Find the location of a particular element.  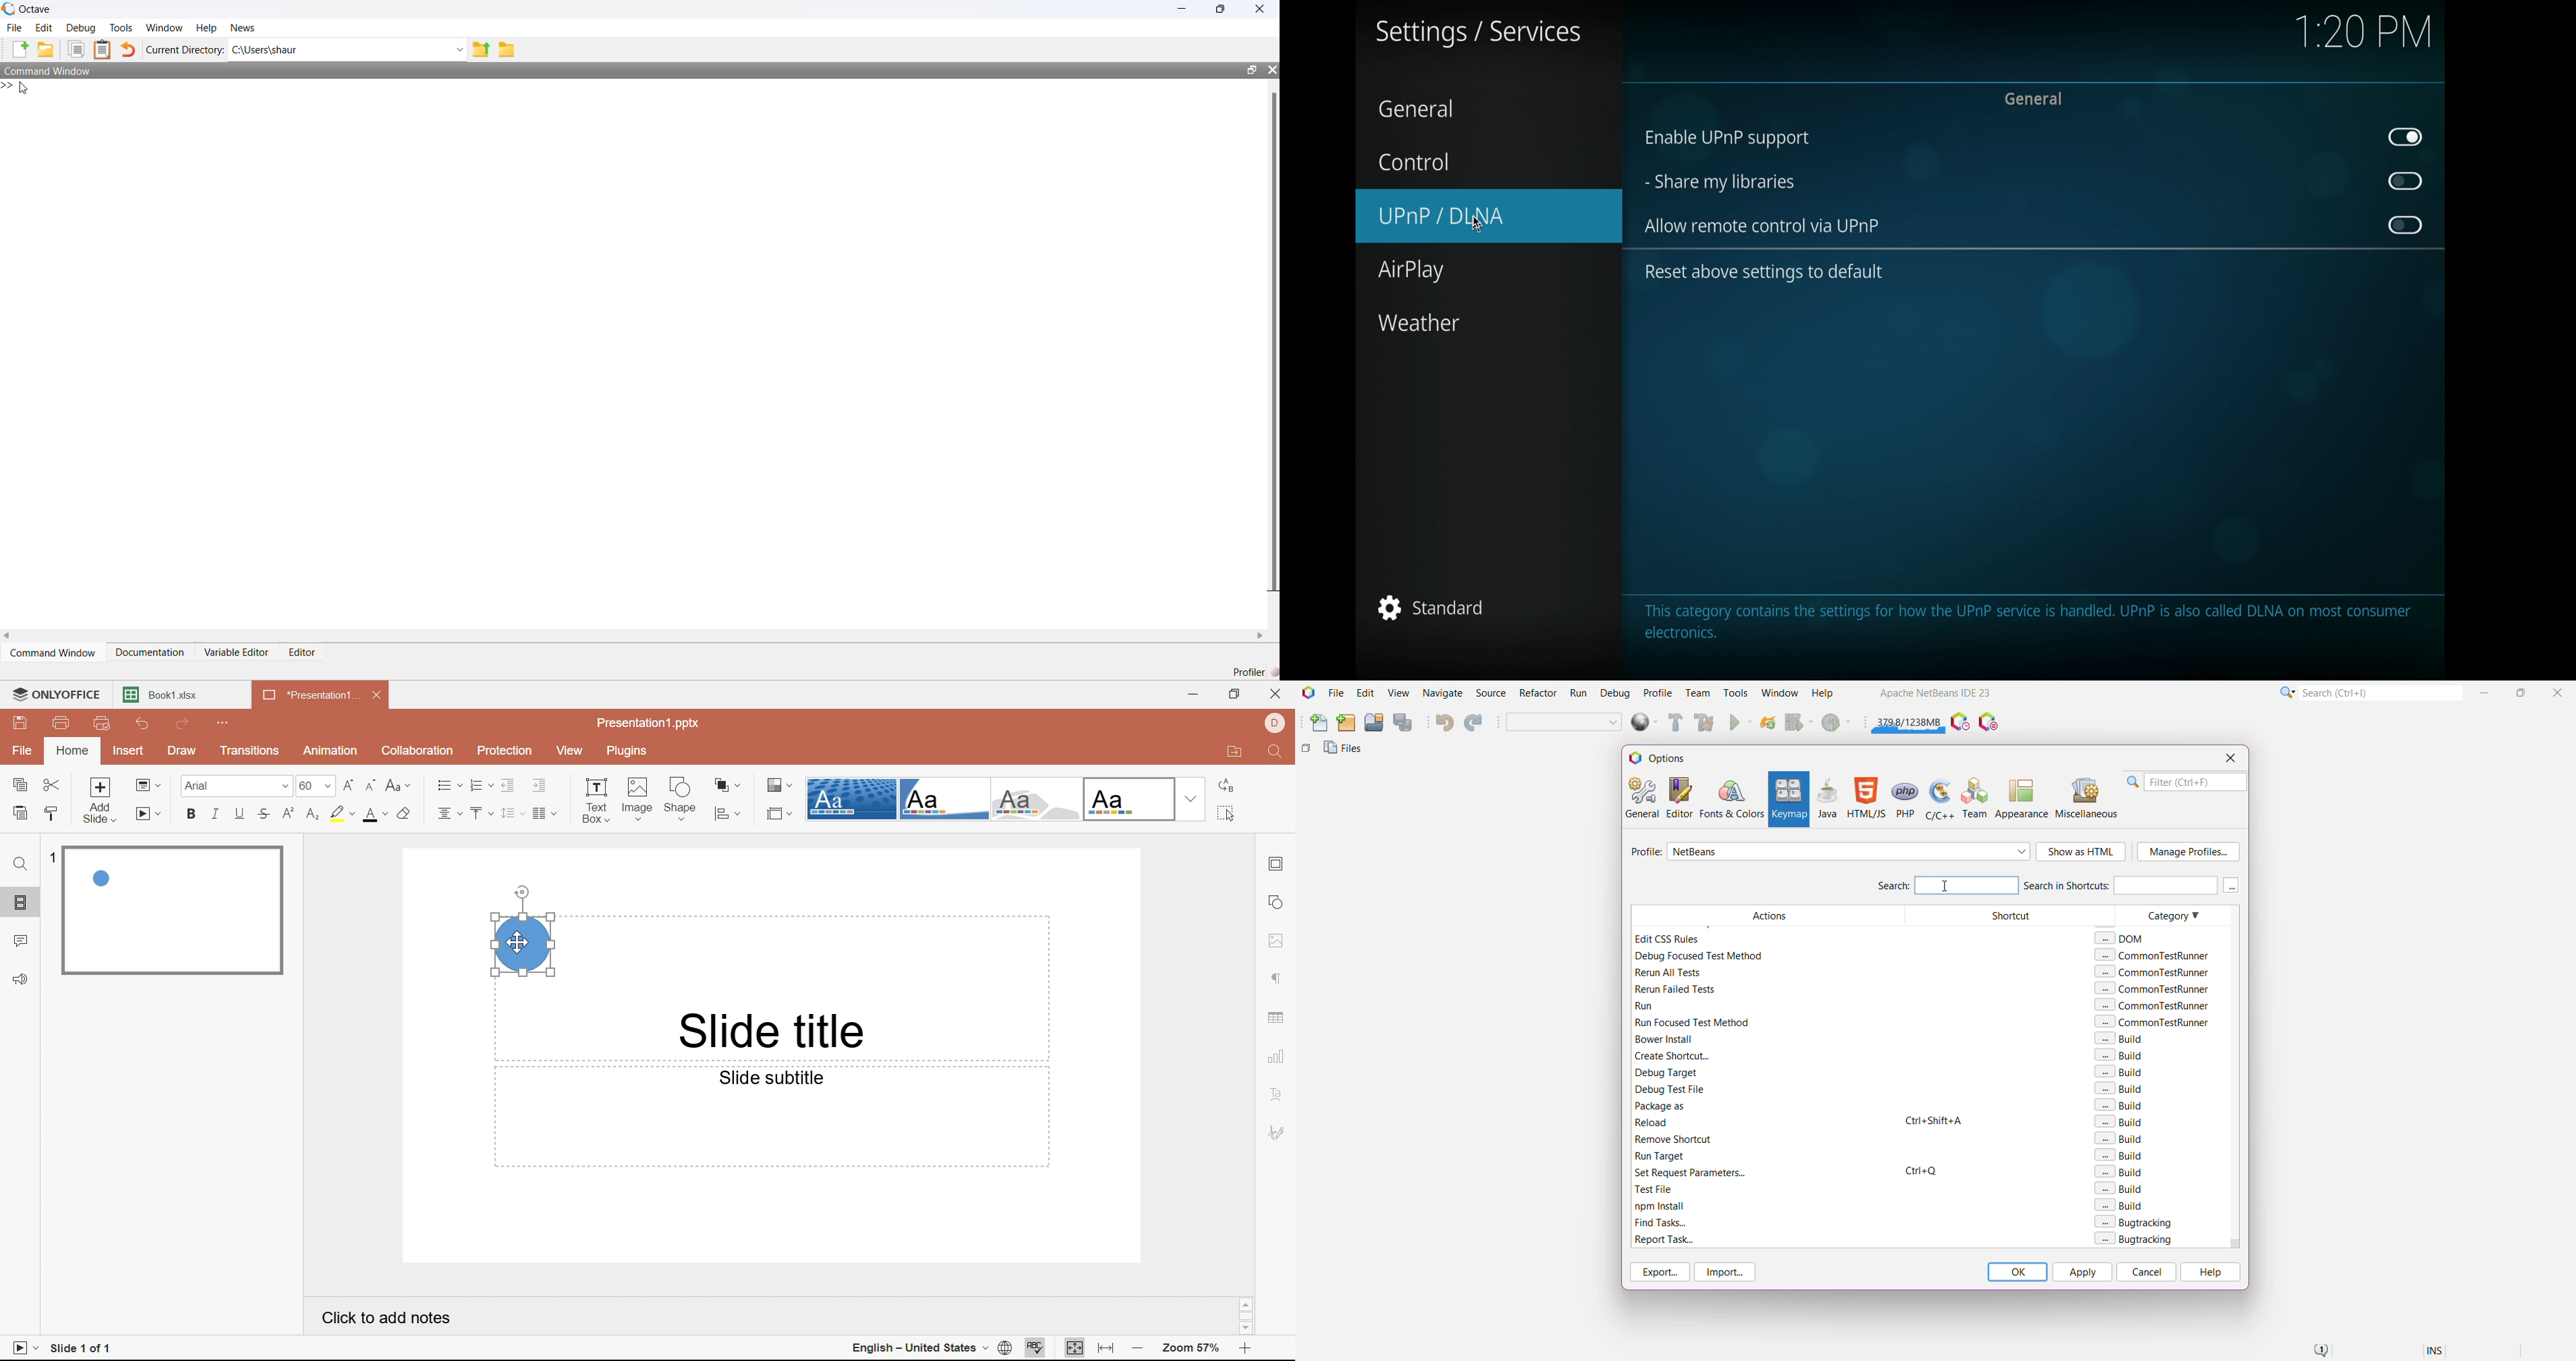

toggle button is located at coordinates (2406, 181).